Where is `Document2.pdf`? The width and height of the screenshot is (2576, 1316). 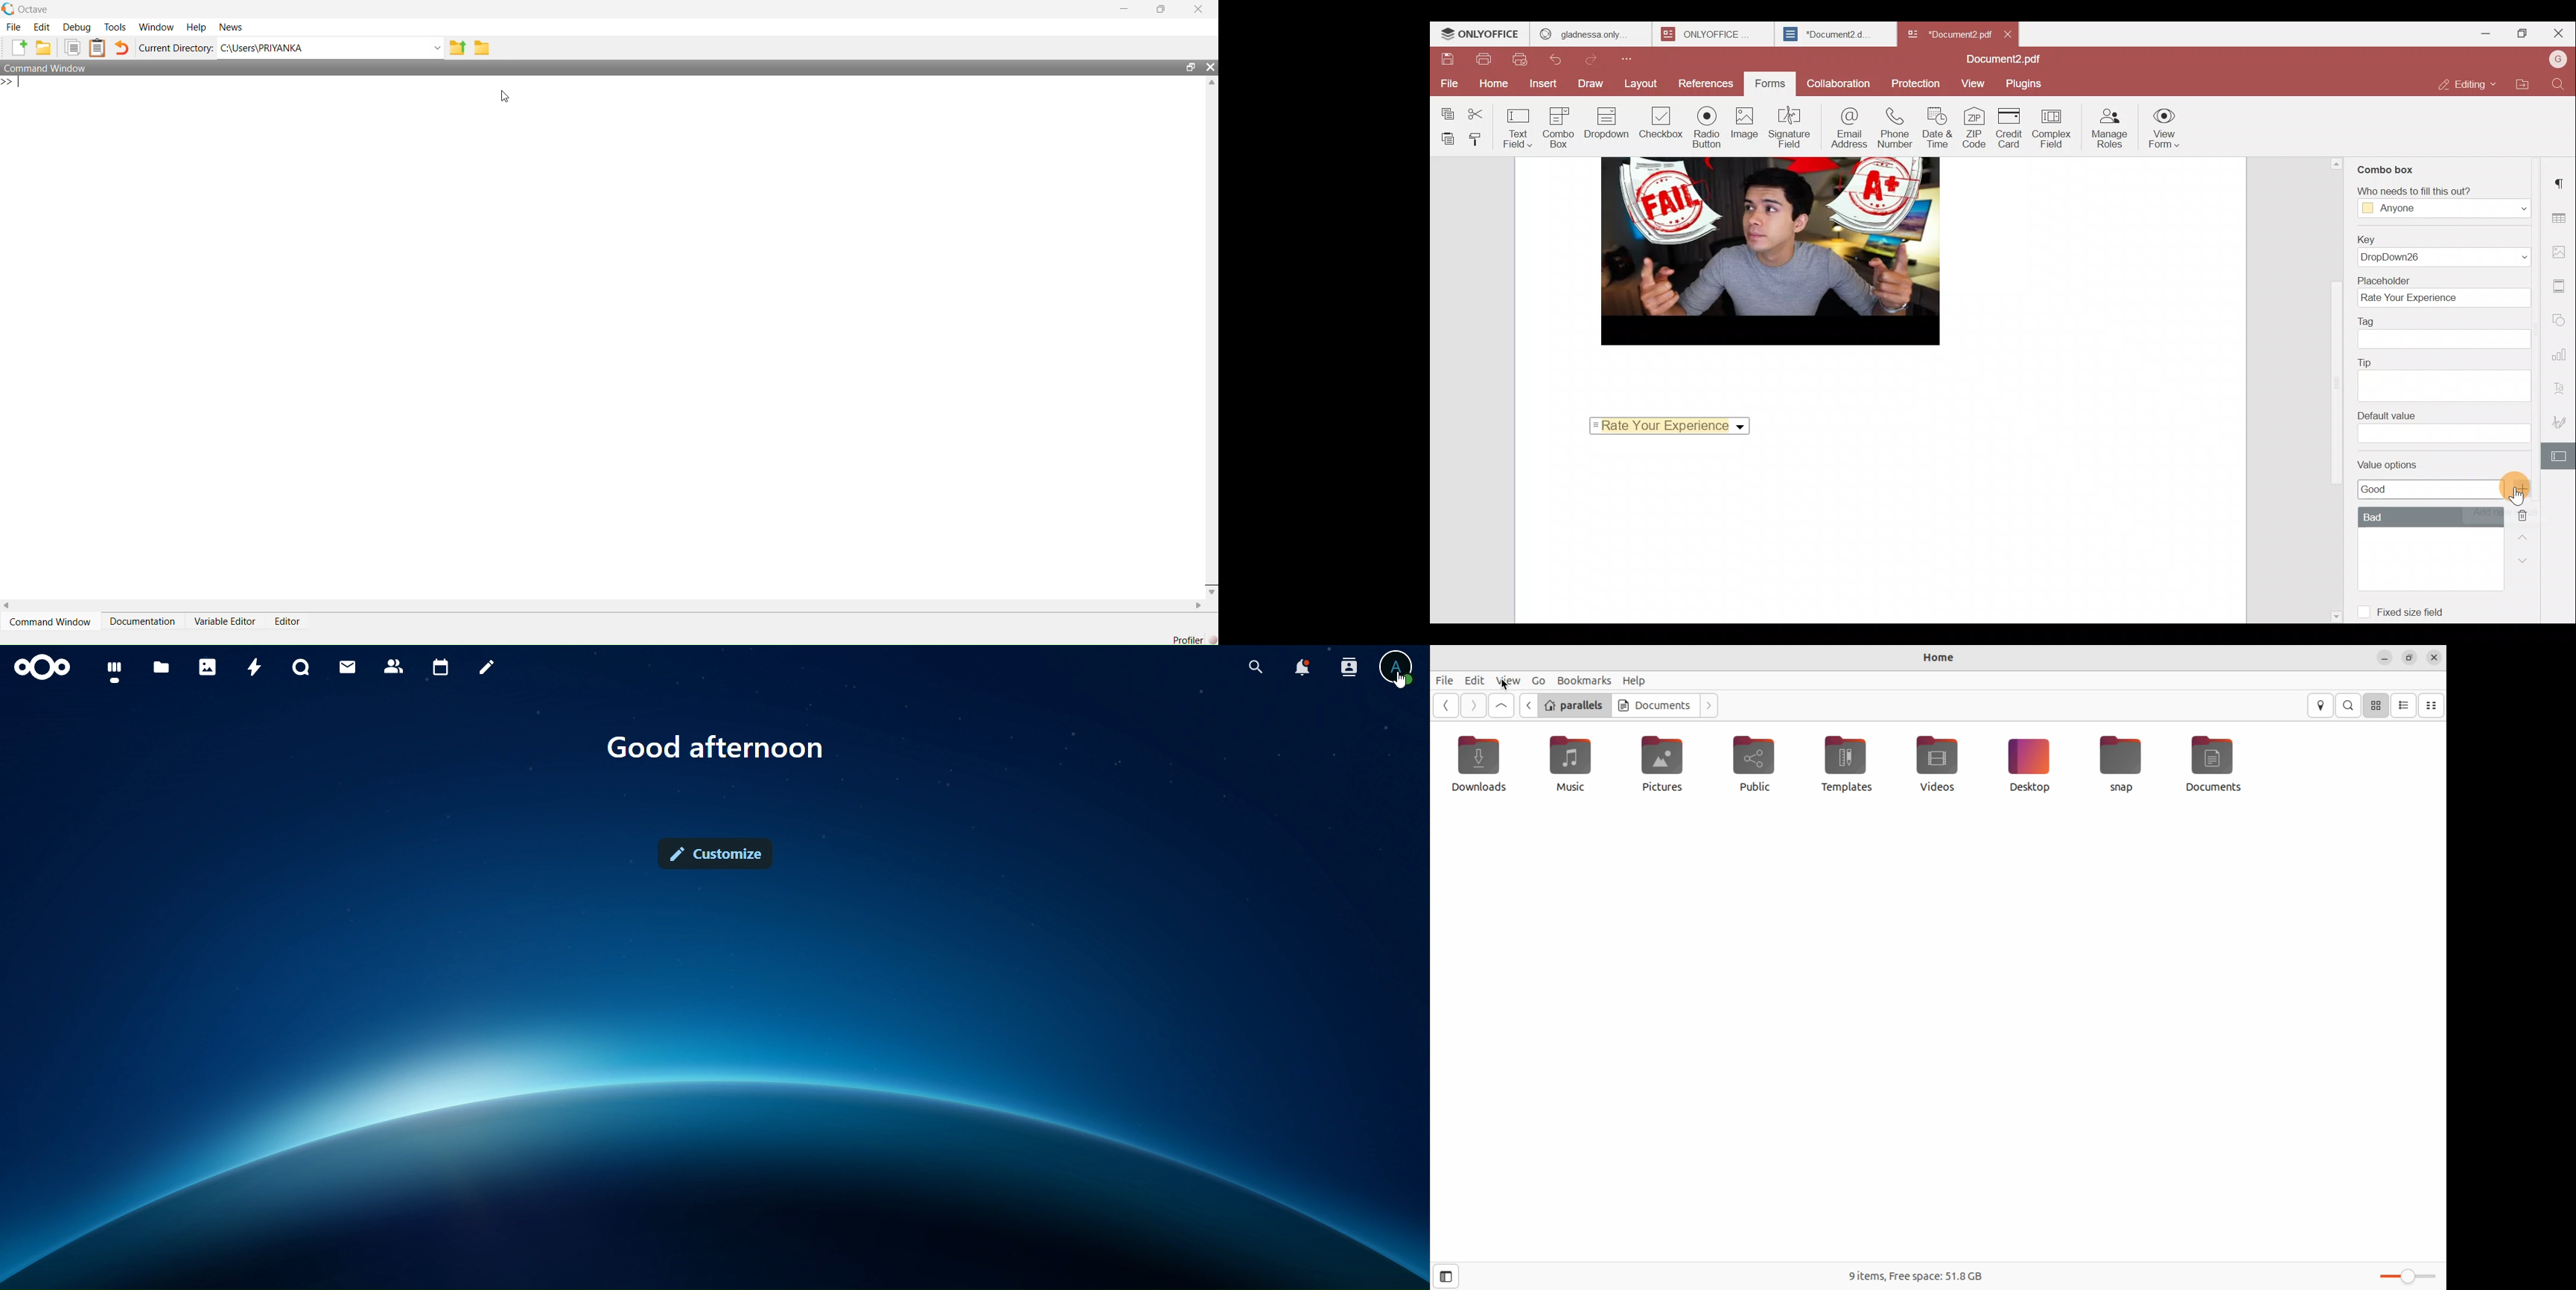
Document2.pdf is located at coordinates (2003, 59).